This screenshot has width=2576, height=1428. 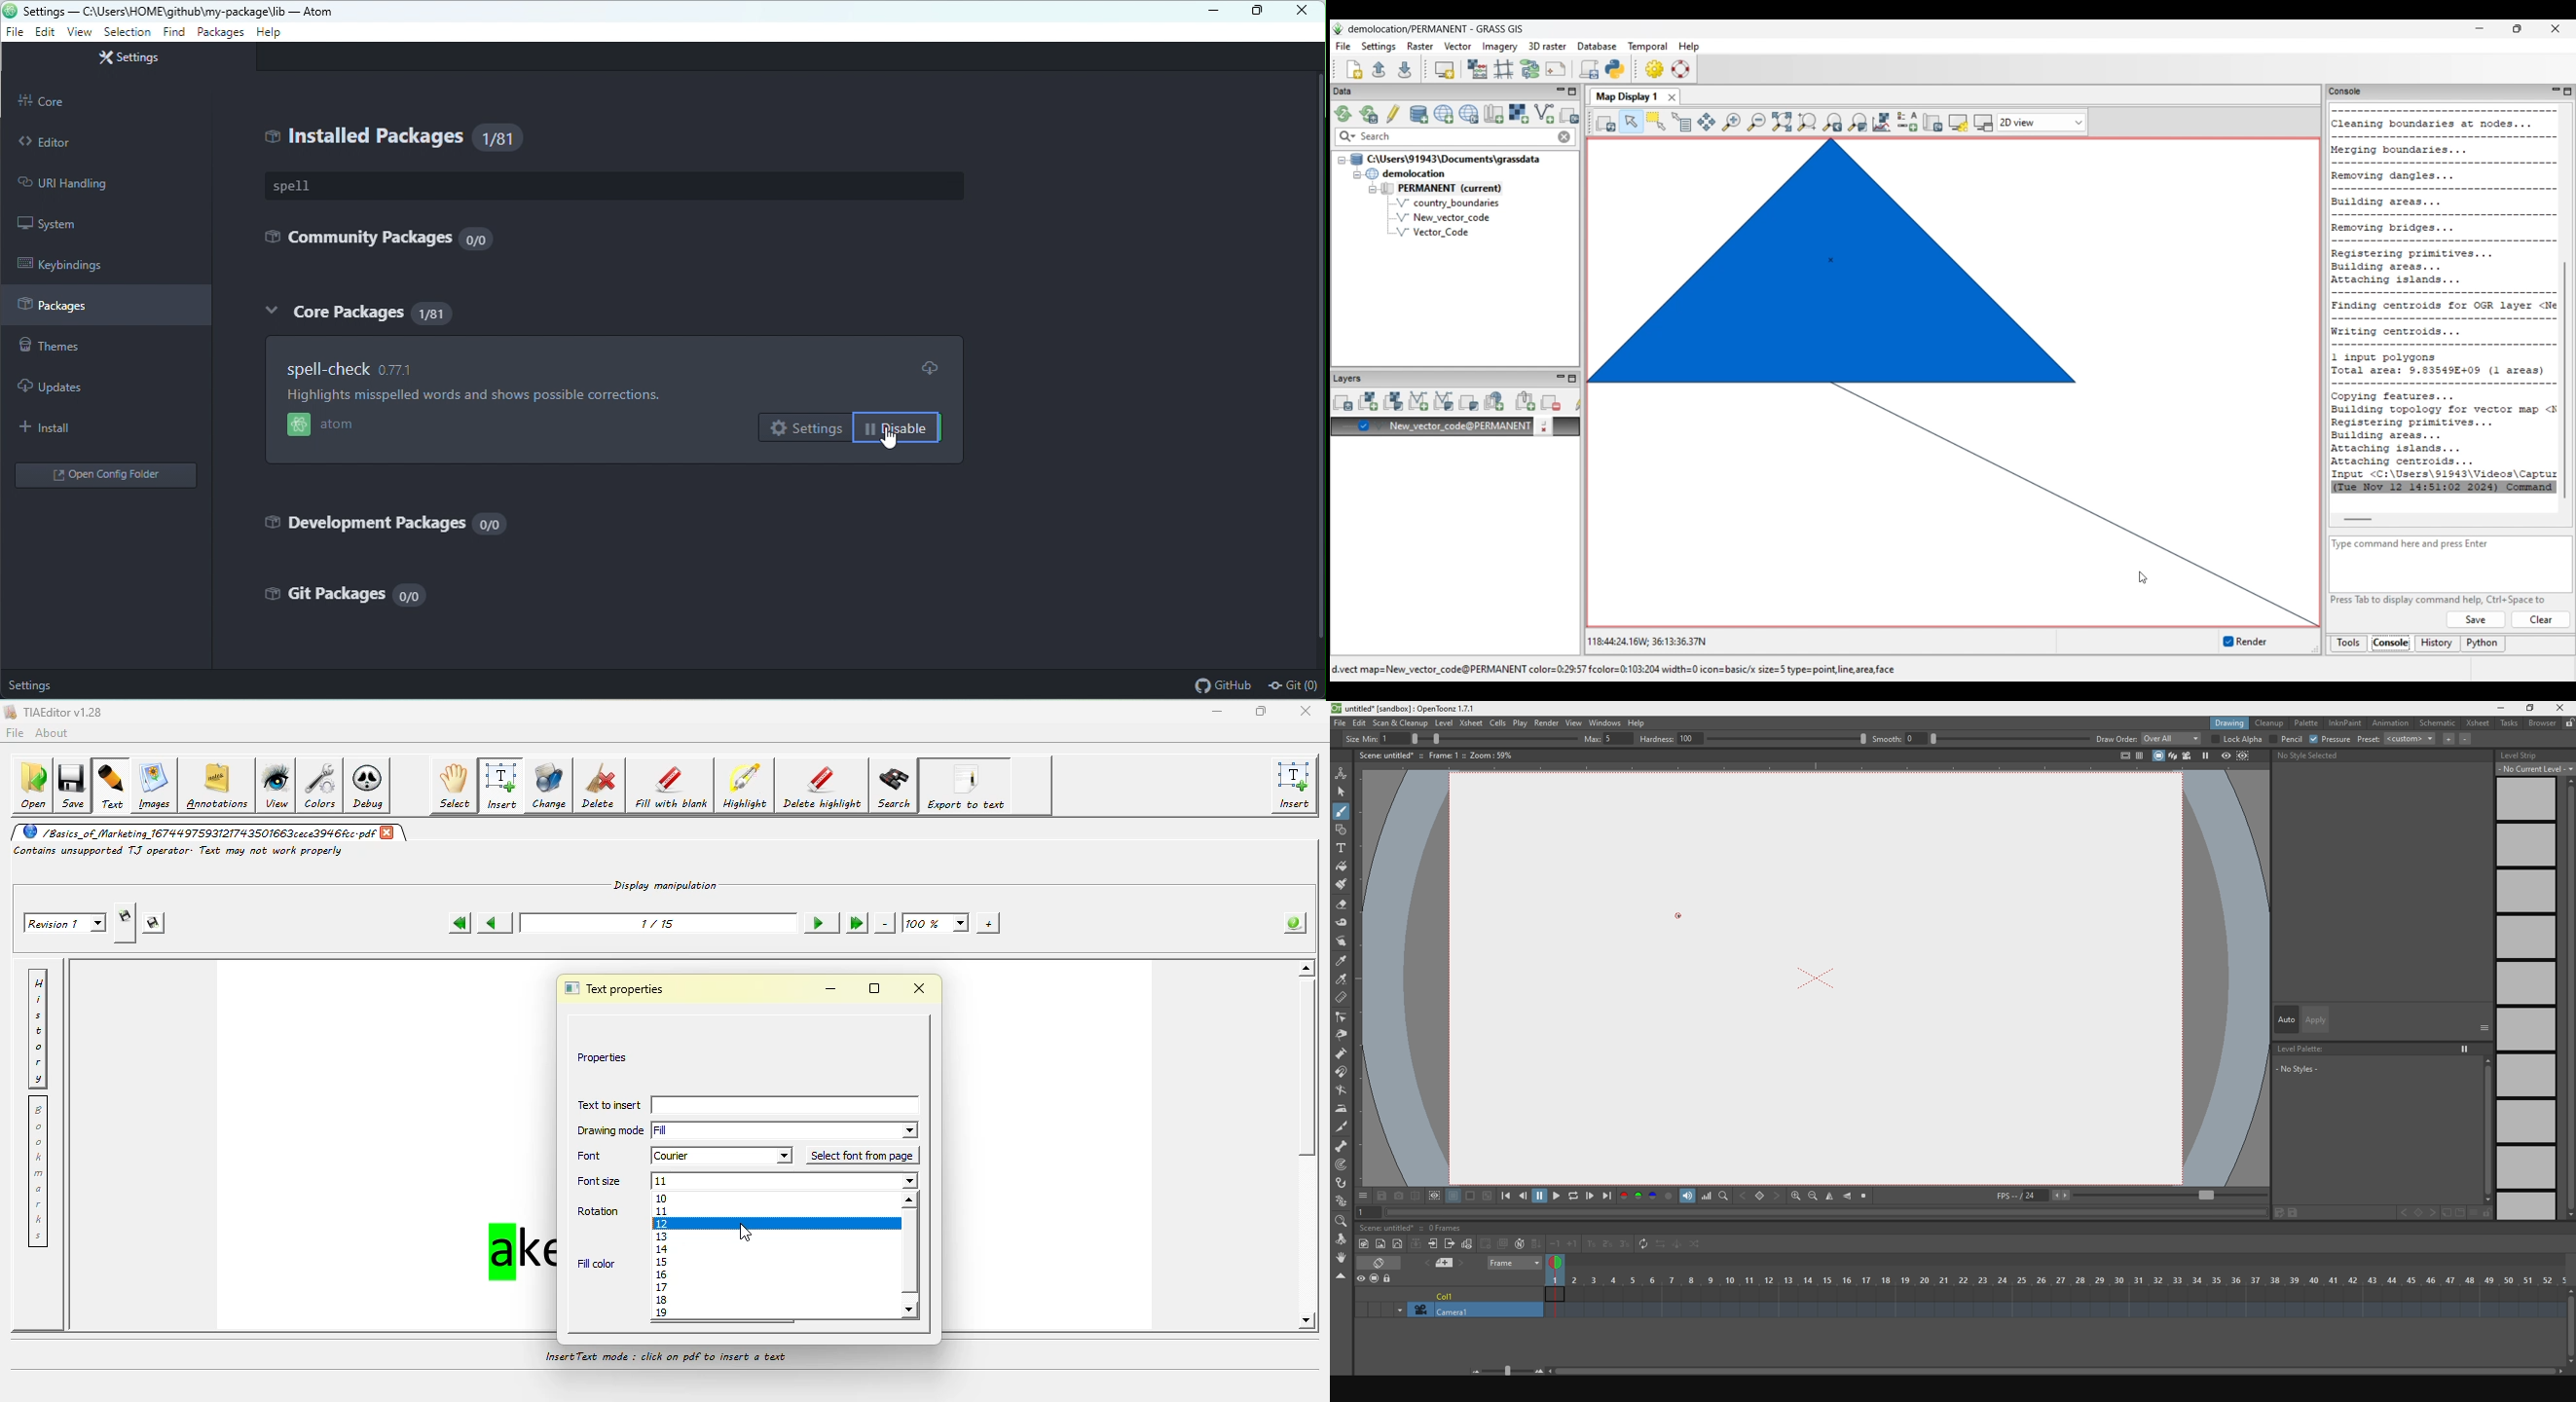 What do you see at coordinates (15, 33) in the screenshot?
I see `file` at bounding box center [15, 33].